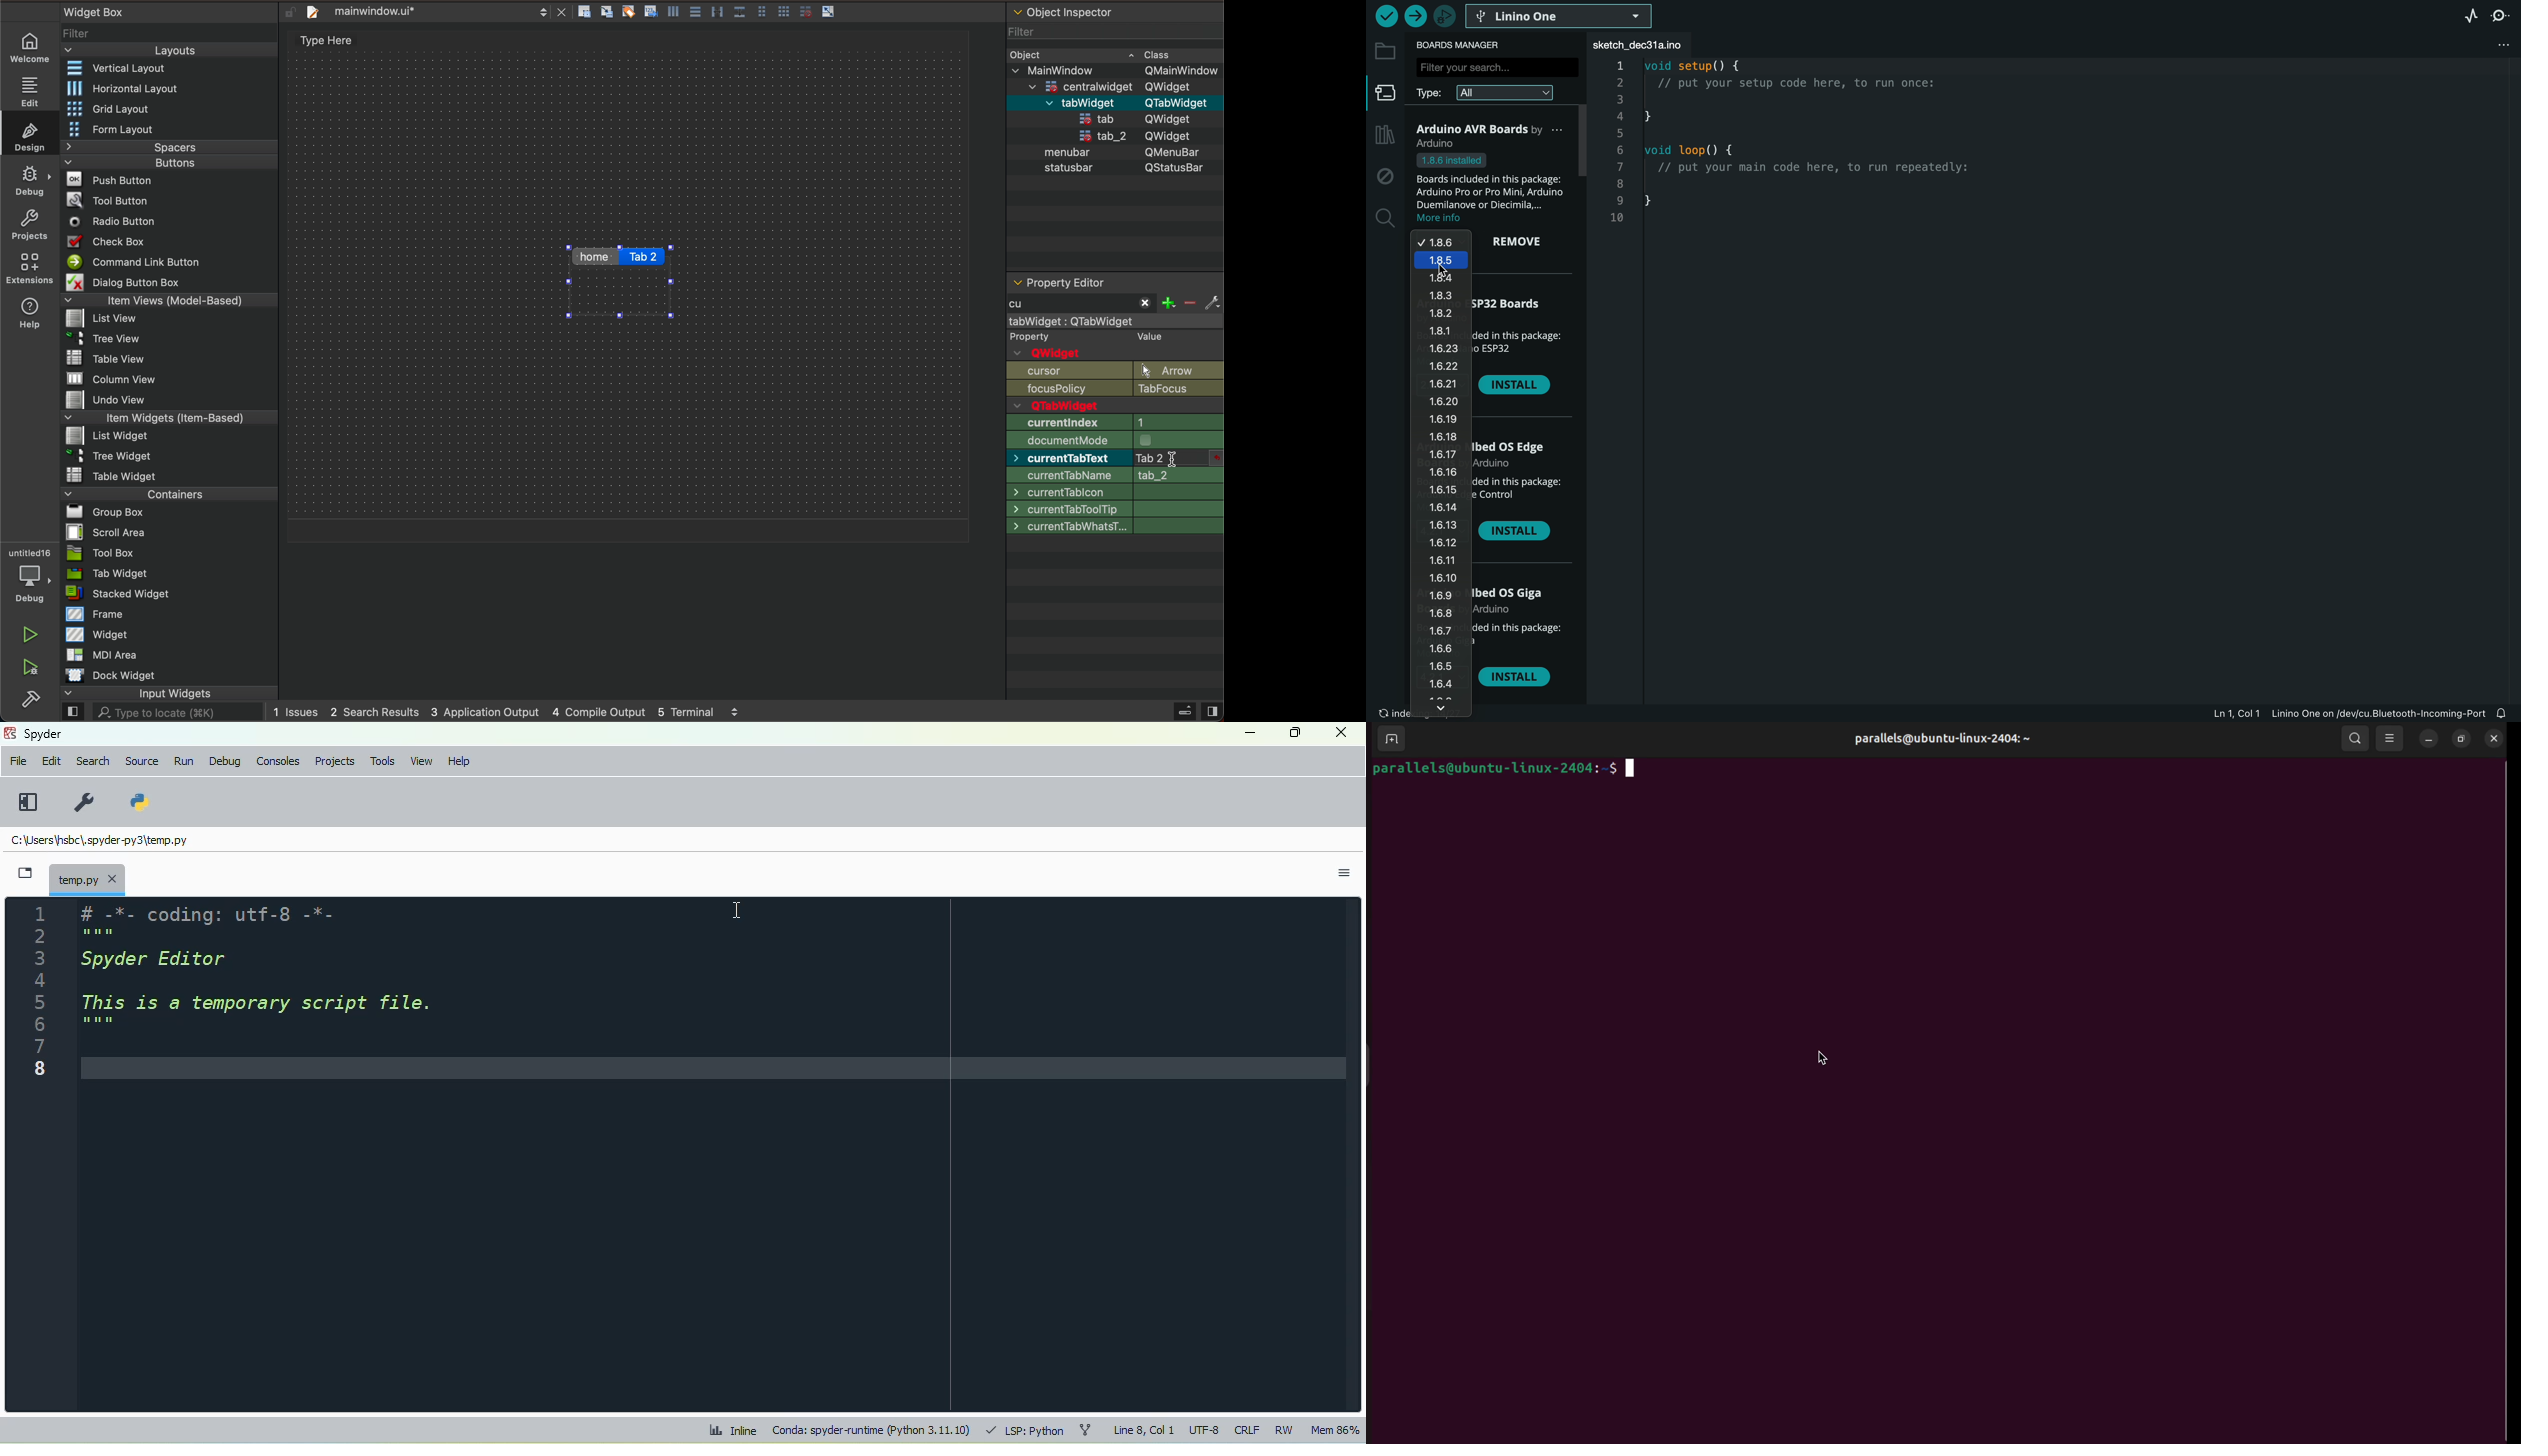 Image resolution: width=2548 pixels, height=1456 pixels. I want to click on maximize current pane, so click(29, 802).